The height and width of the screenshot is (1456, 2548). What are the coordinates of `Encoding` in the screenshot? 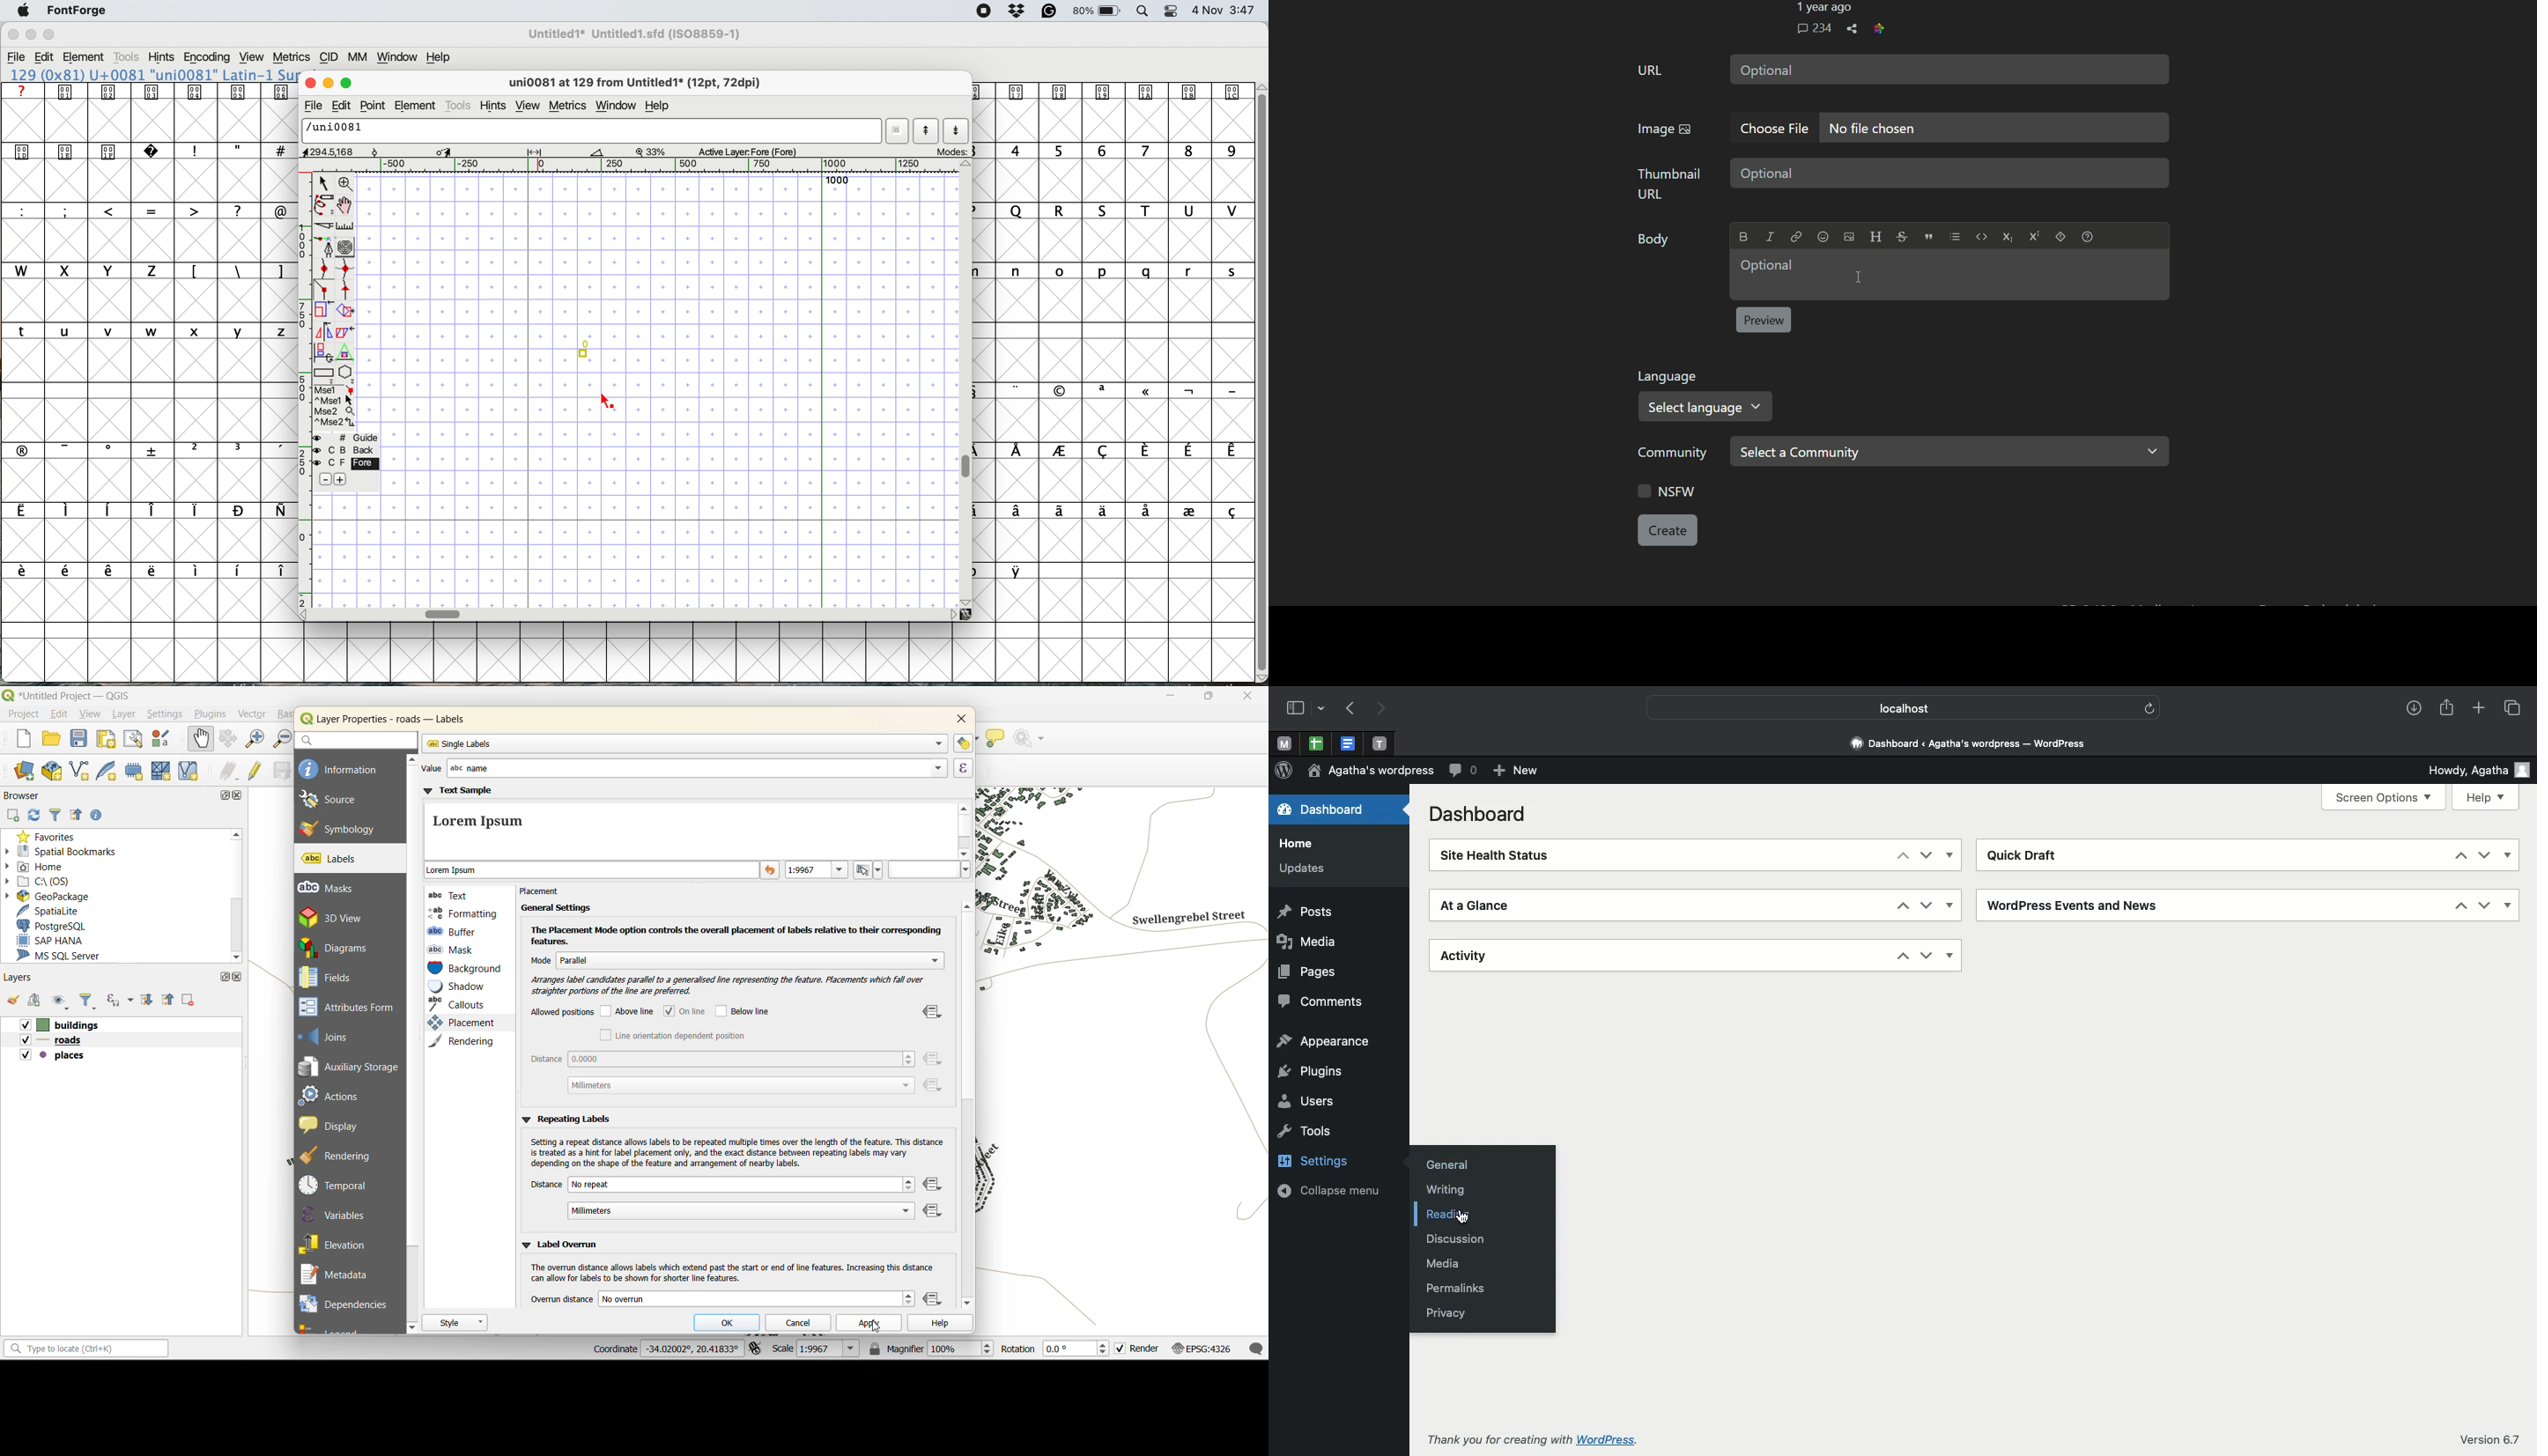 It's located at (209, 57).